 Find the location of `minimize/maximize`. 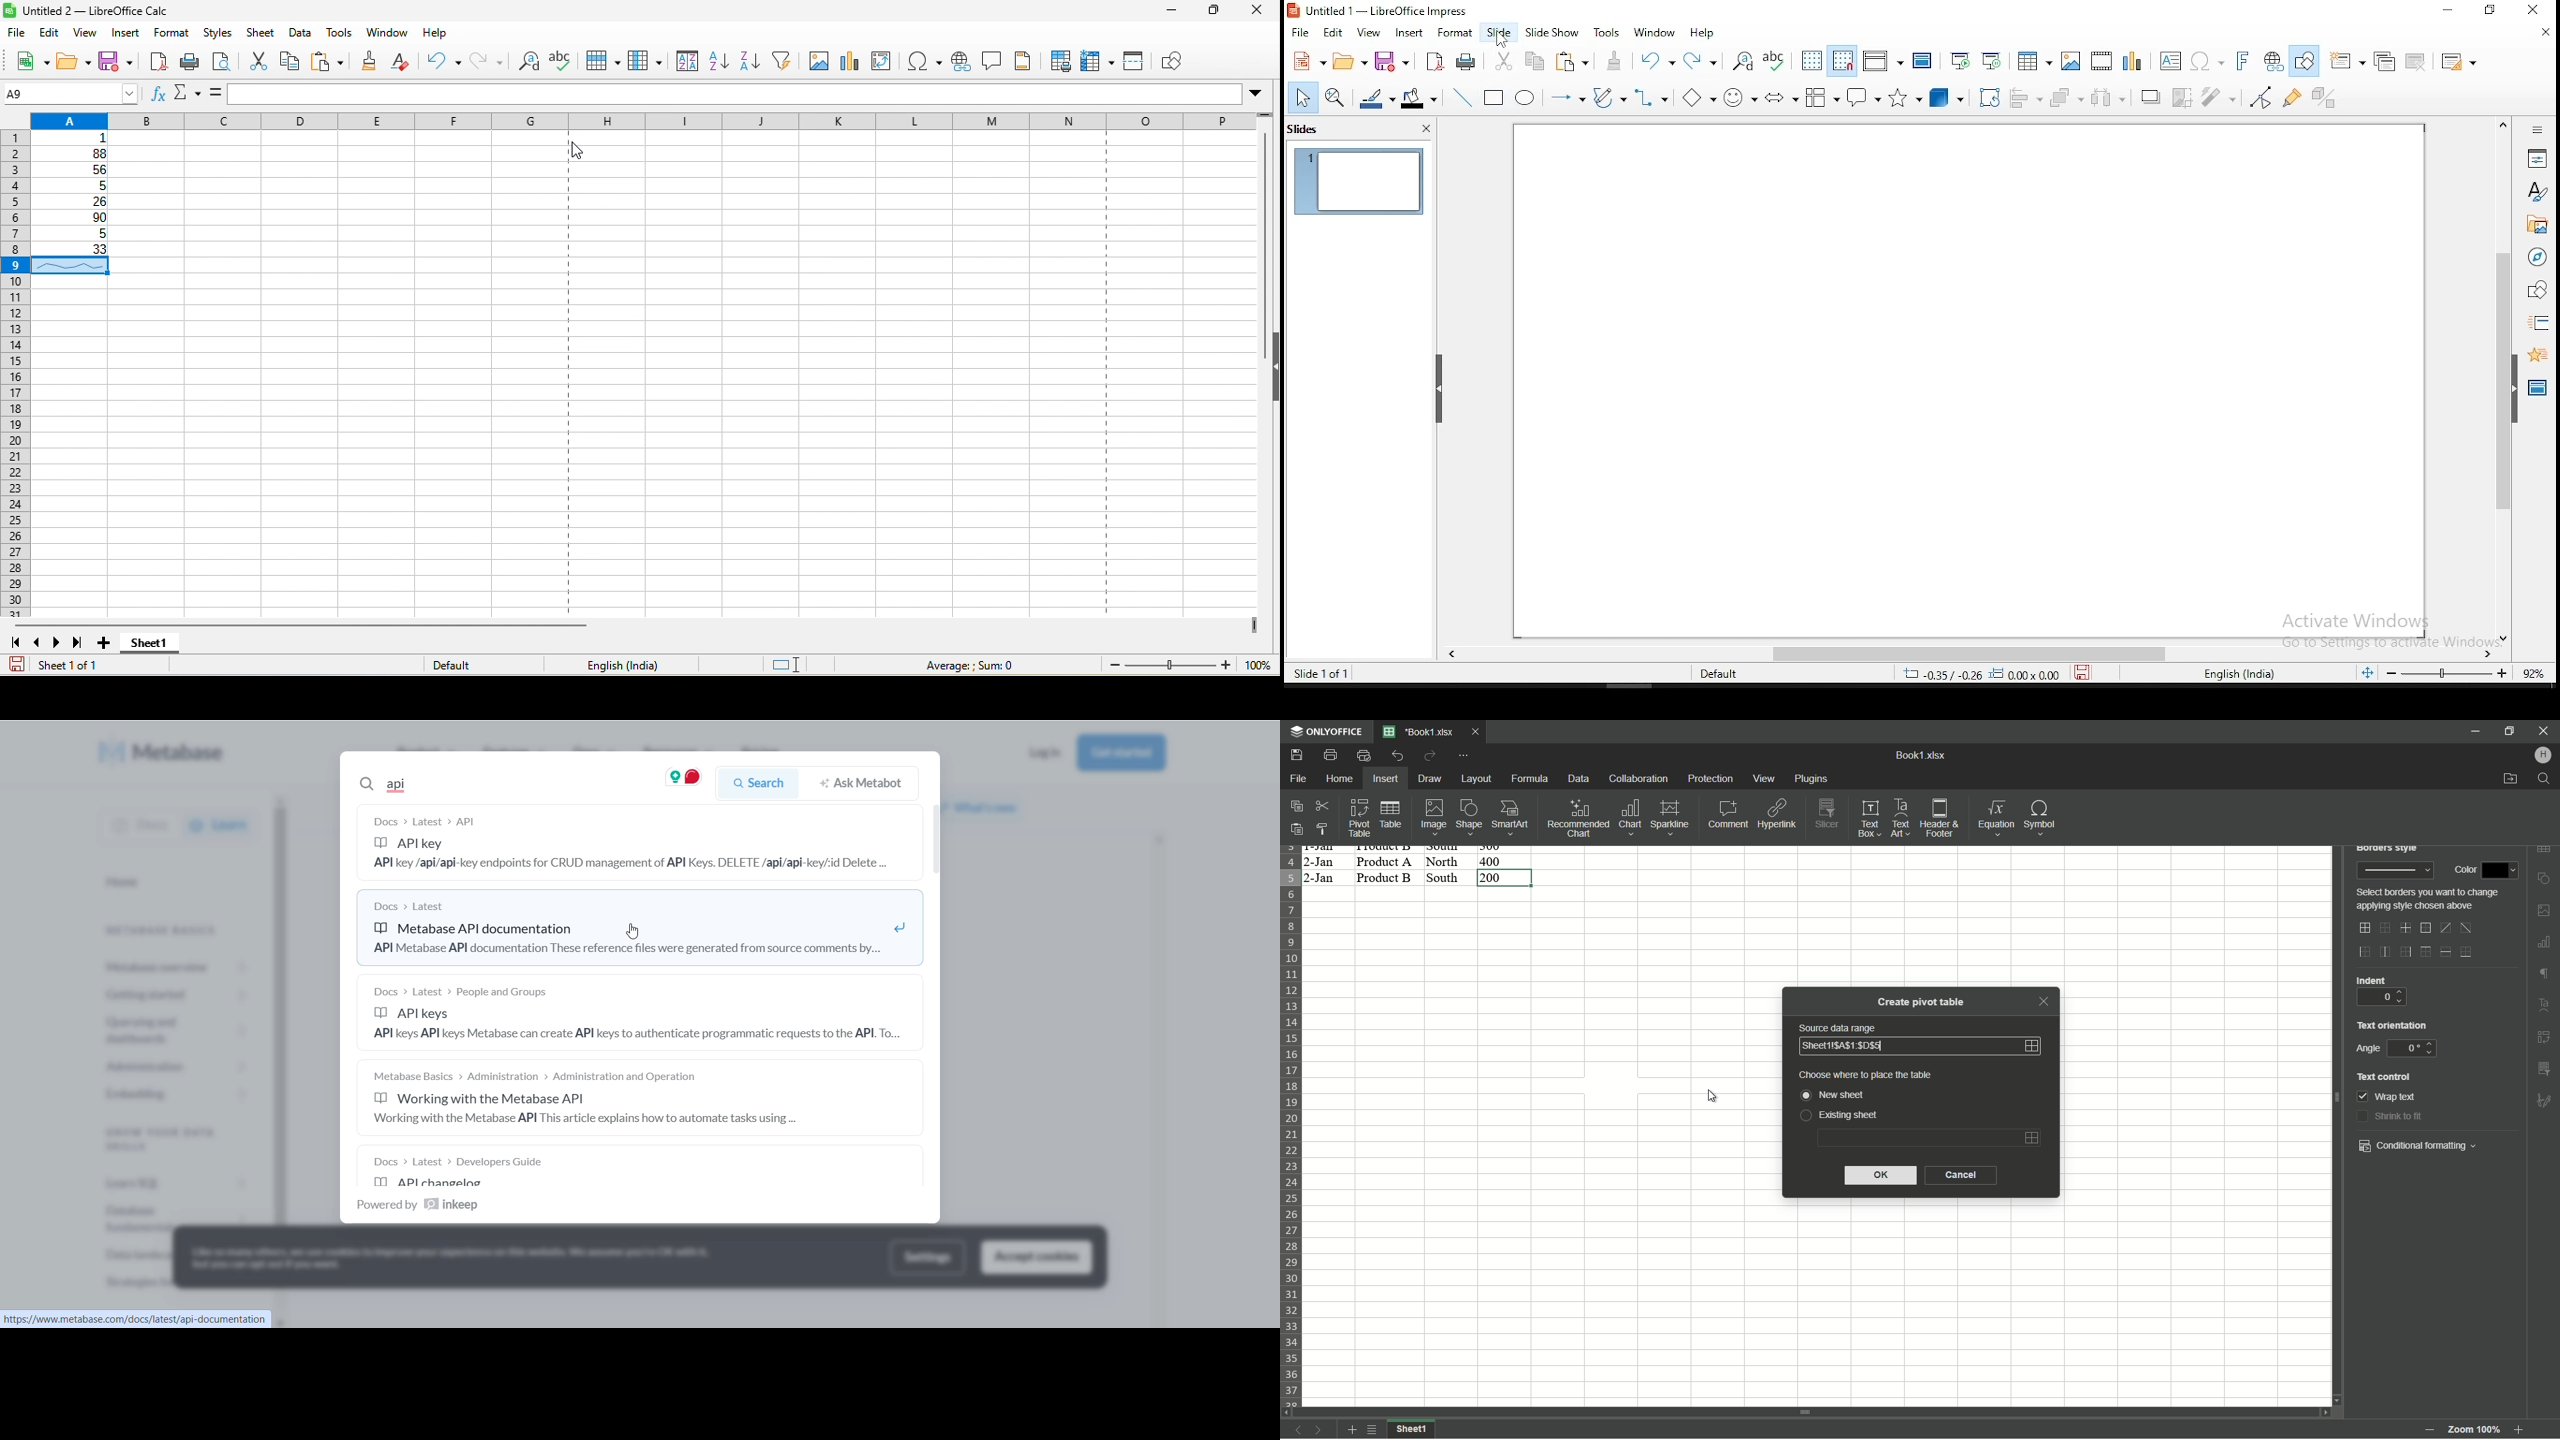

minimize/maximize is located at coordinates (2509, 731).